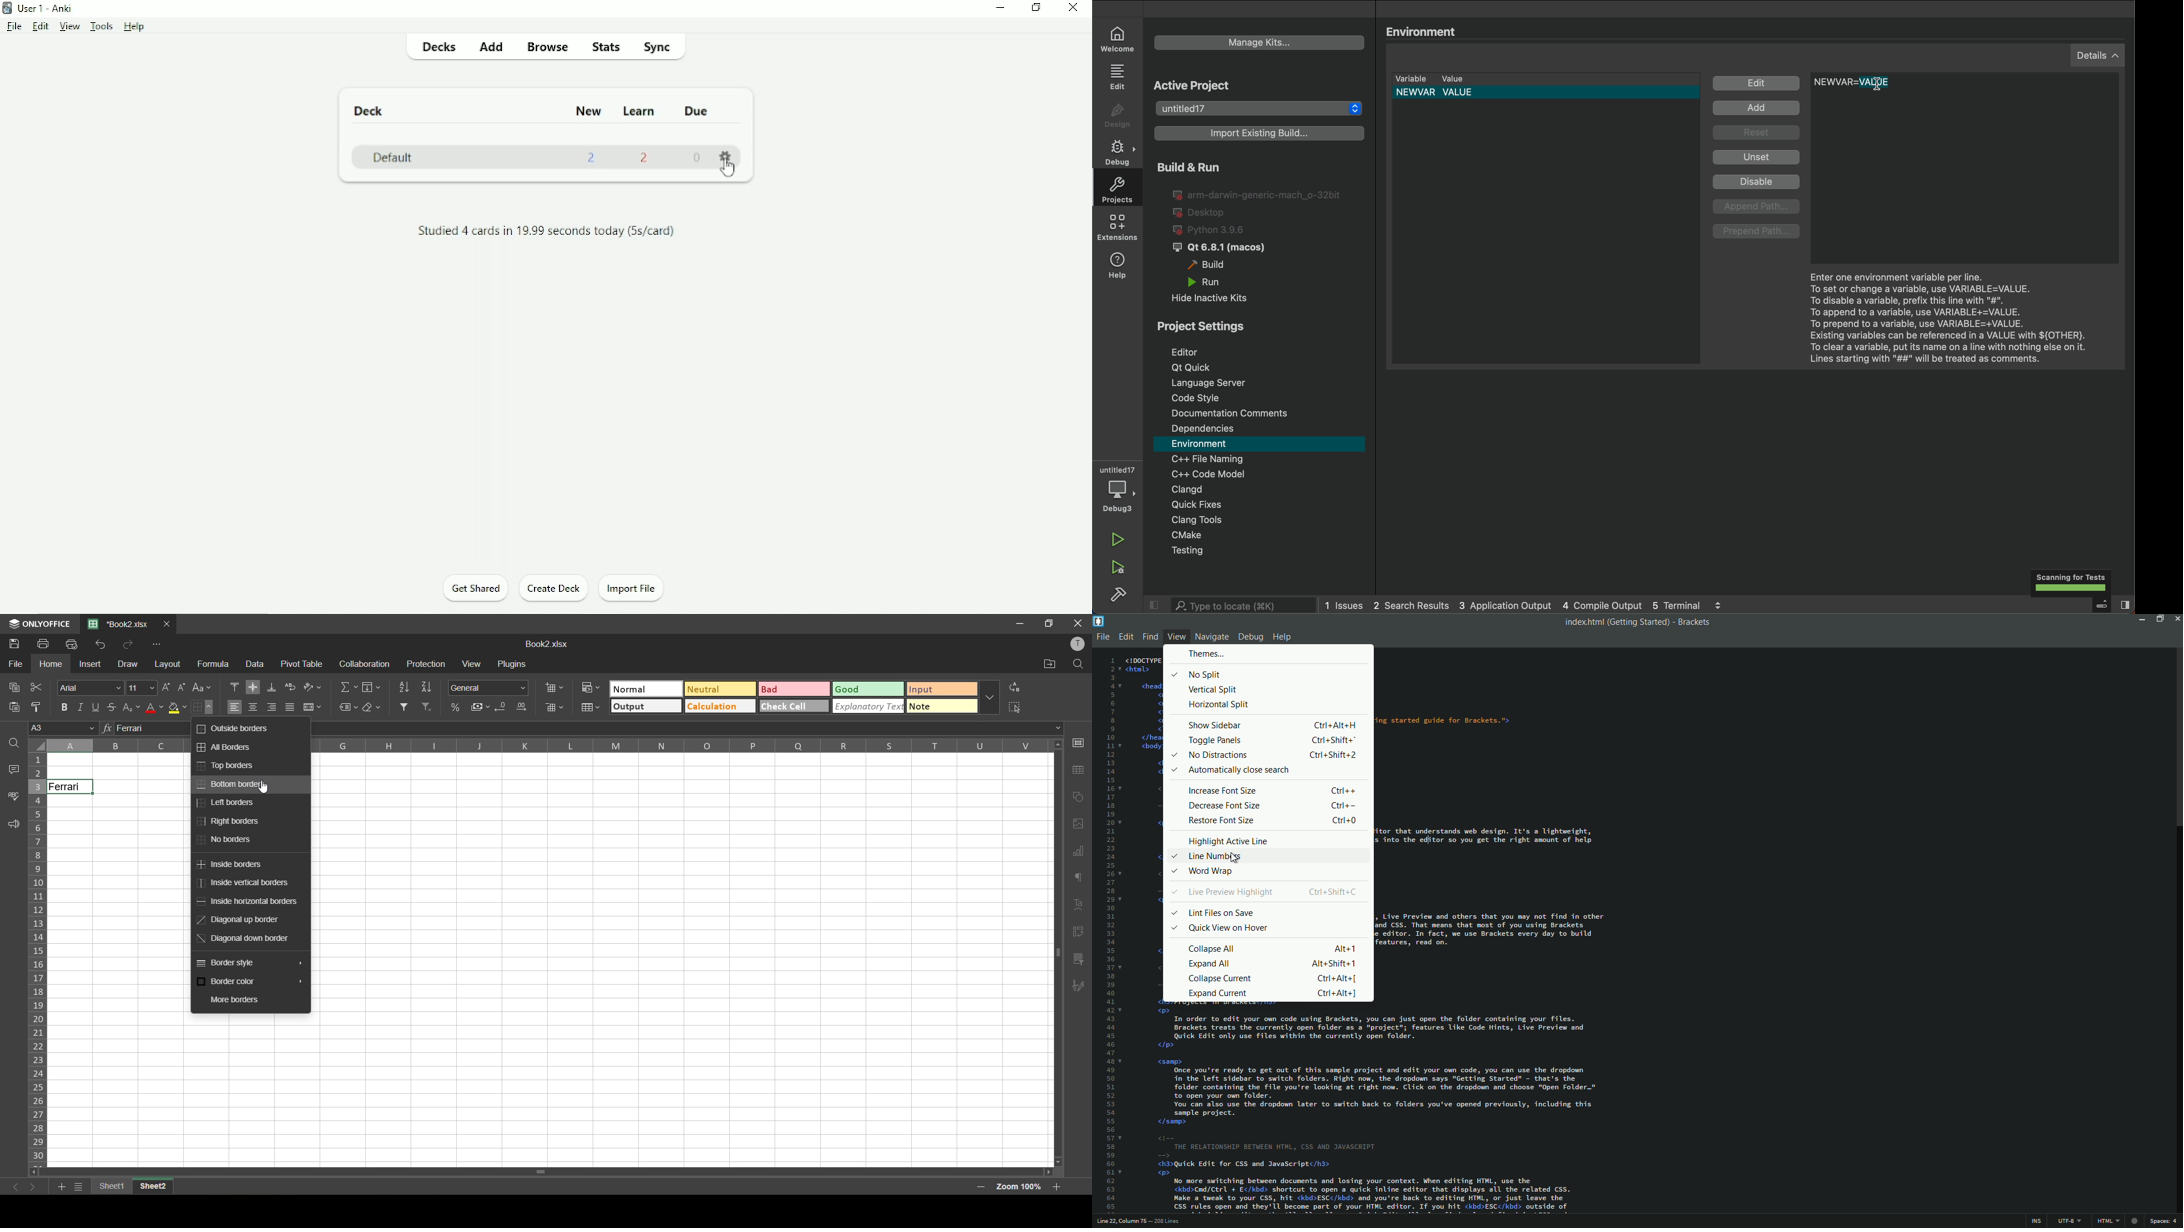 The width and height of the screenshot is (2184, 1232). I want to click on Studied 4 cards in 19.99 seconds today (5s/card), so click(548, 231).